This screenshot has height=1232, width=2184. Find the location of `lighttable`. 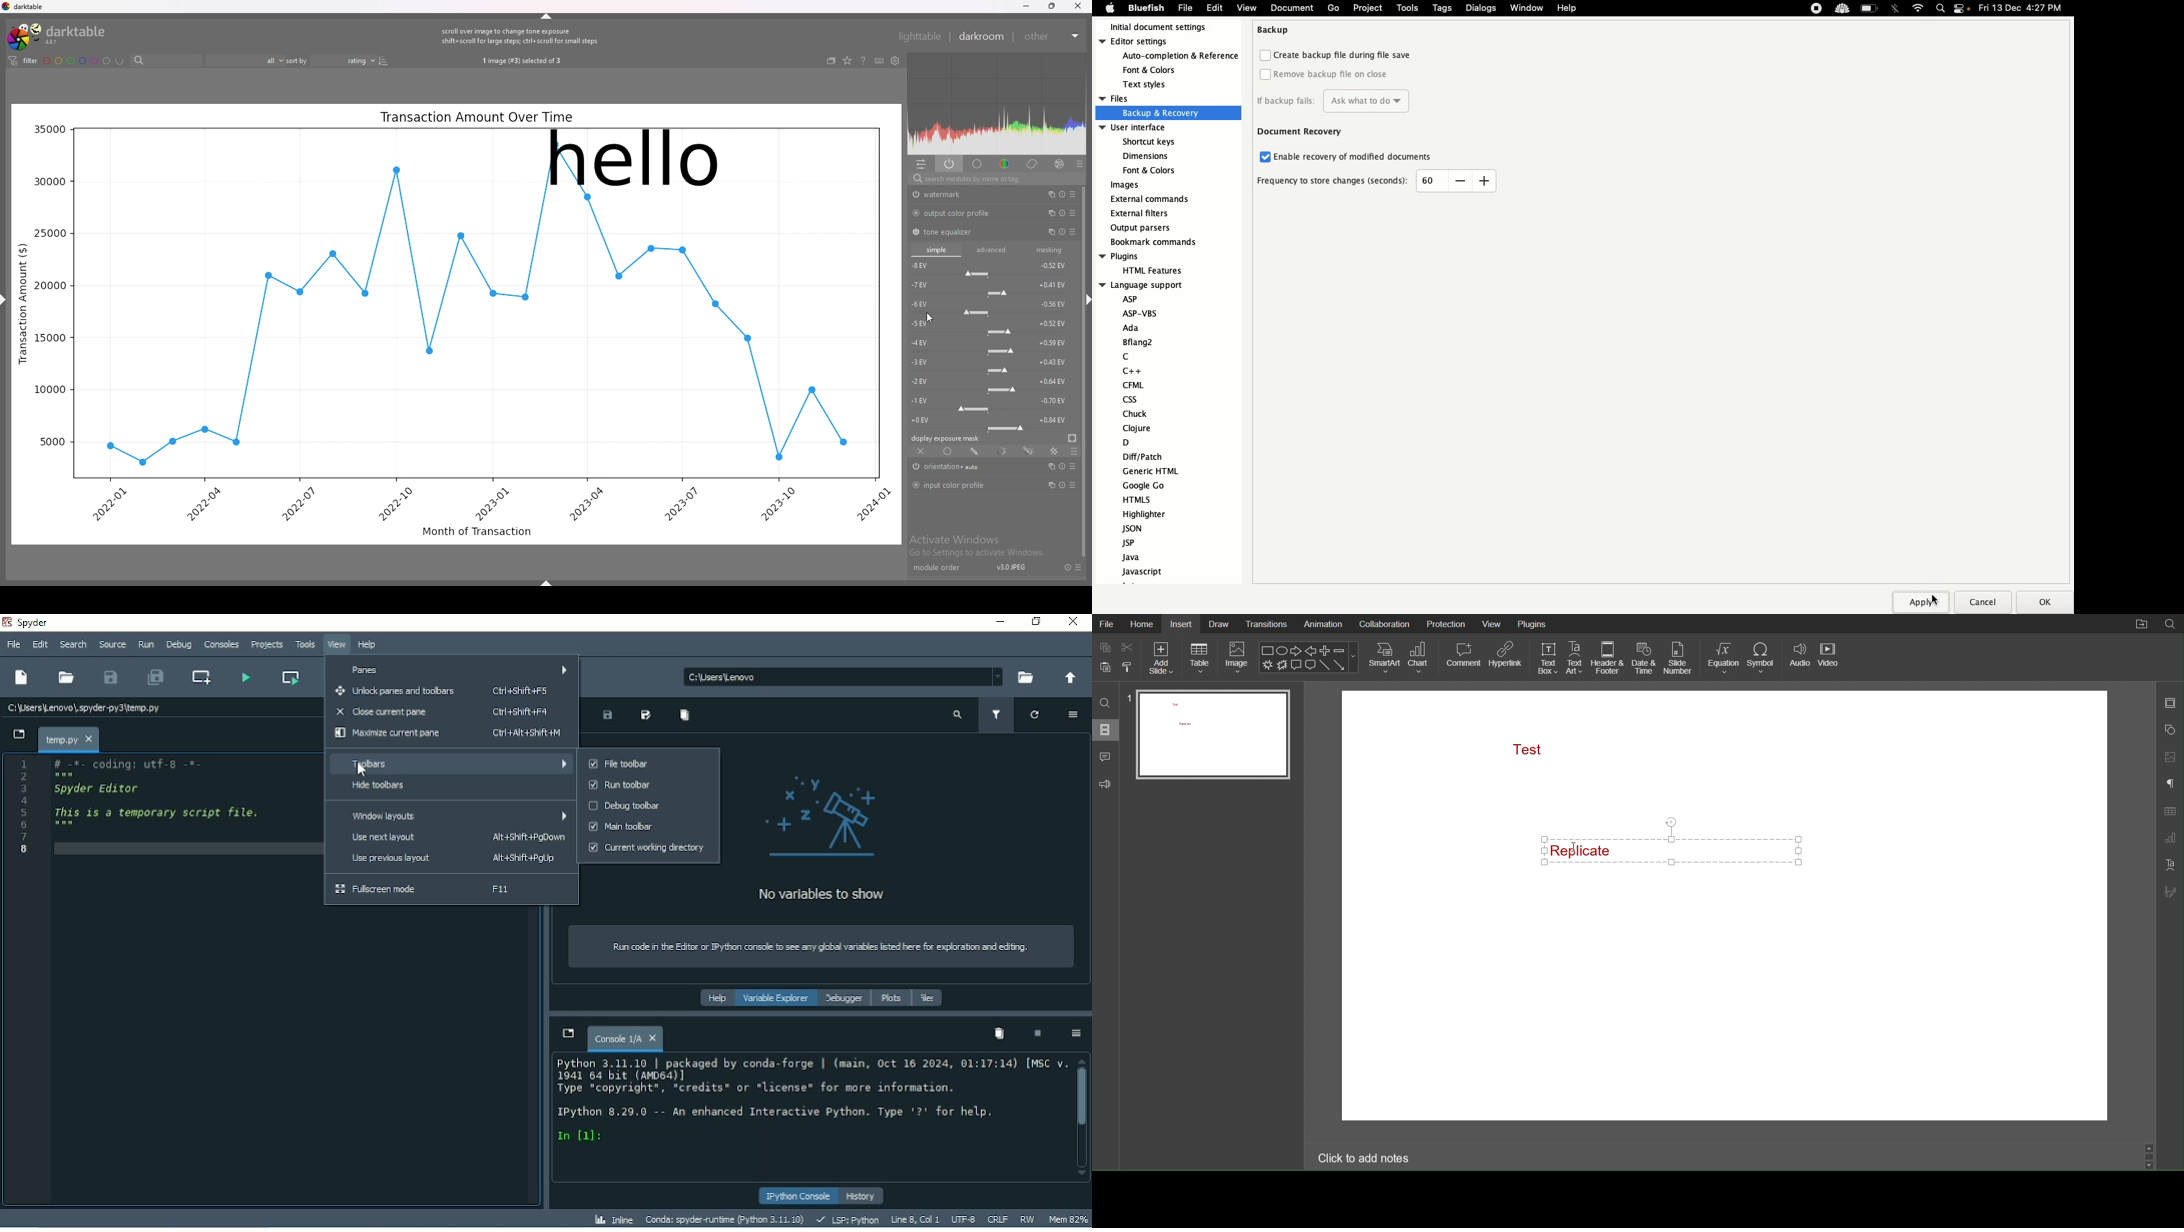

lighttable is located at coordinates (920, 36).